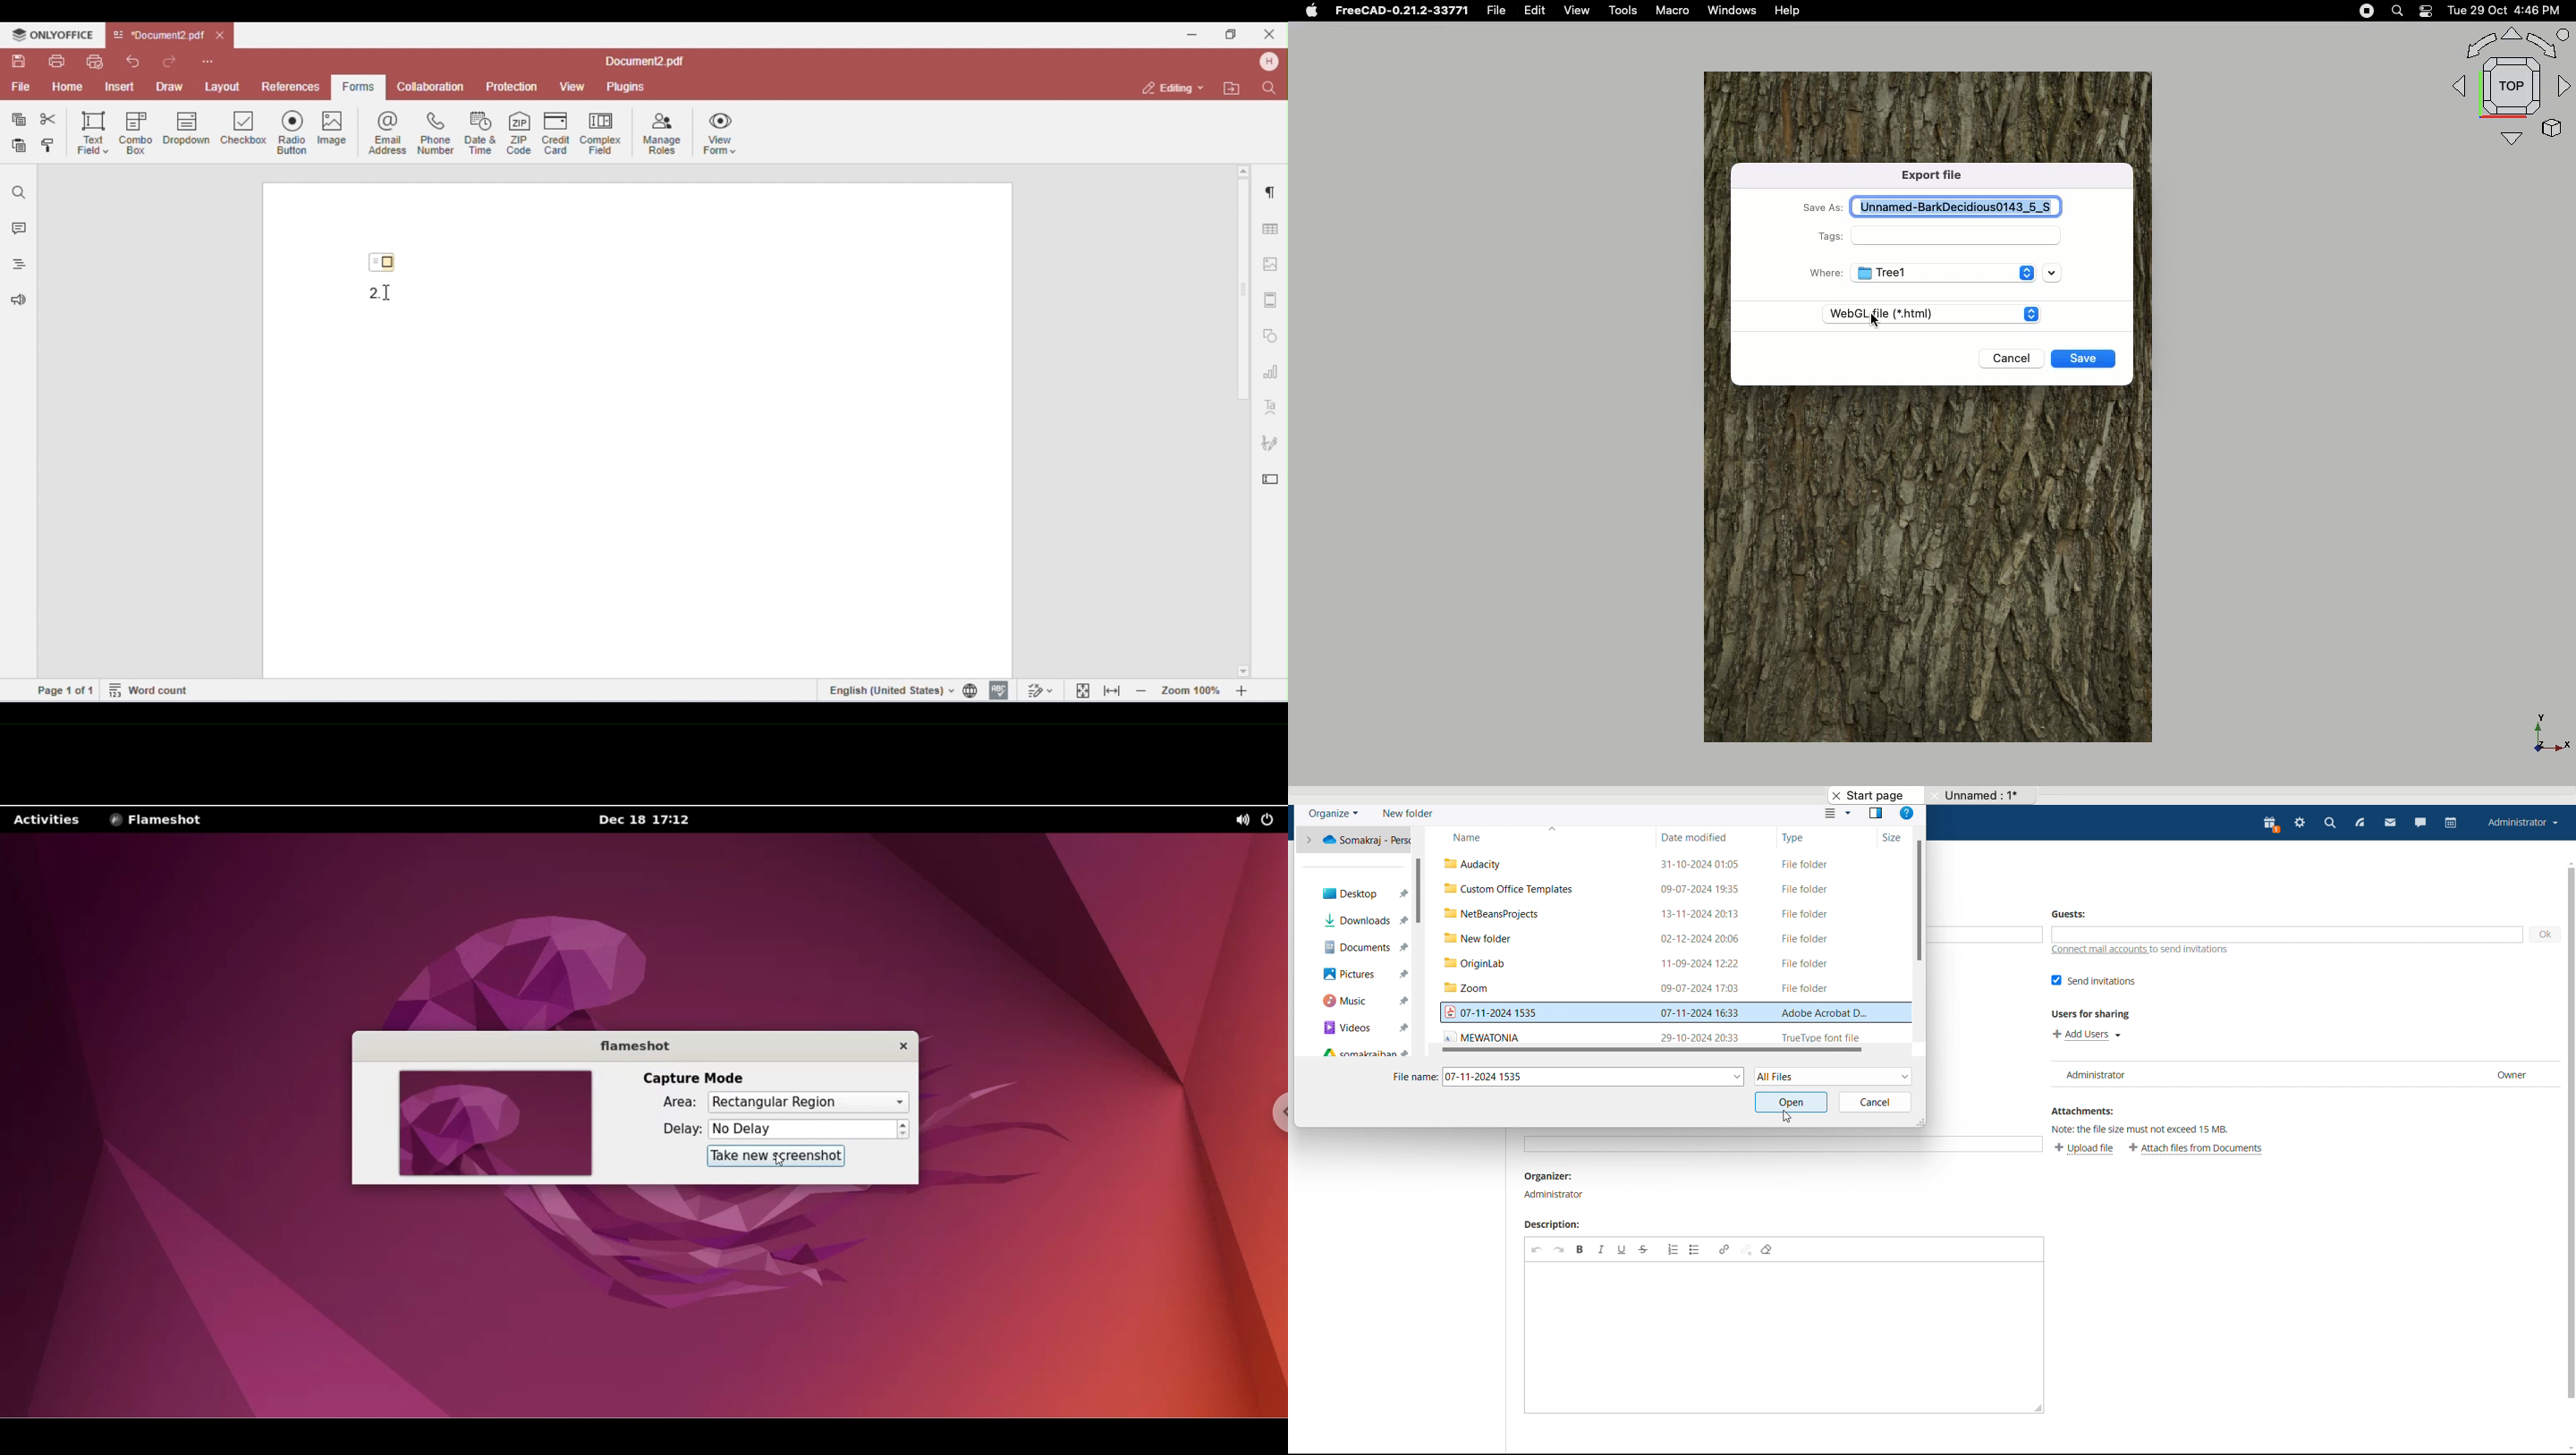 This screenshot has width=2576, height=1456. Describe the element at coordinates (1333, 814) in the screenshot. I see `organize` at that location.